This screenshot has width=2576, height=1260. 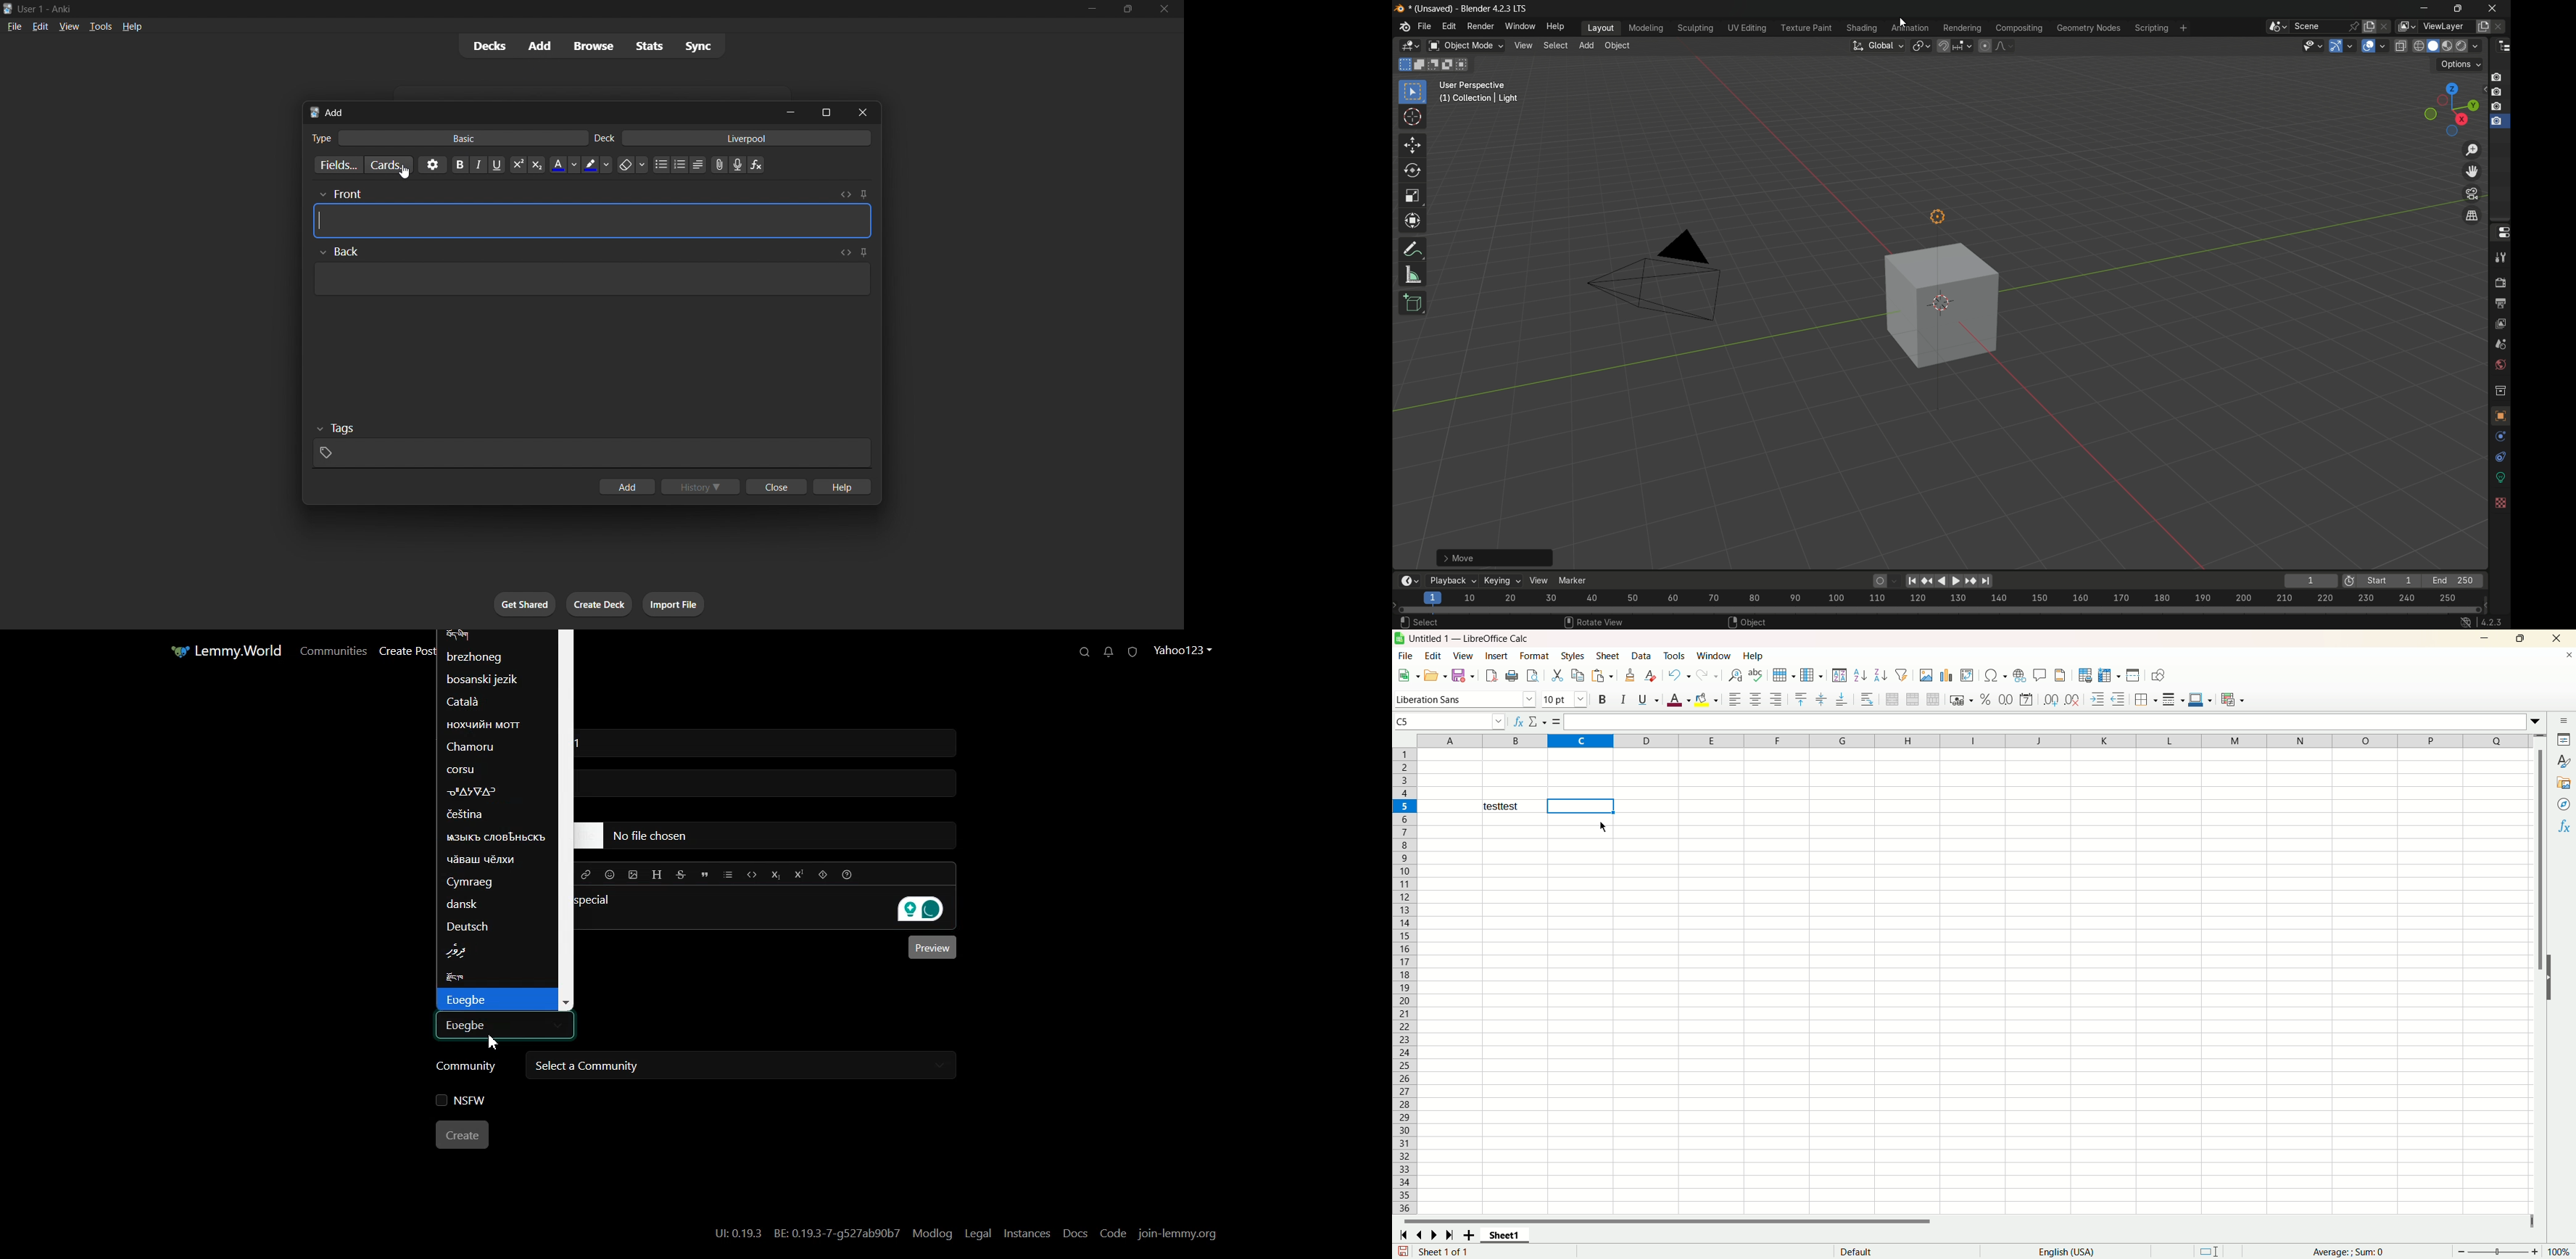 I want to click on object, so click(x=1747, y=620).